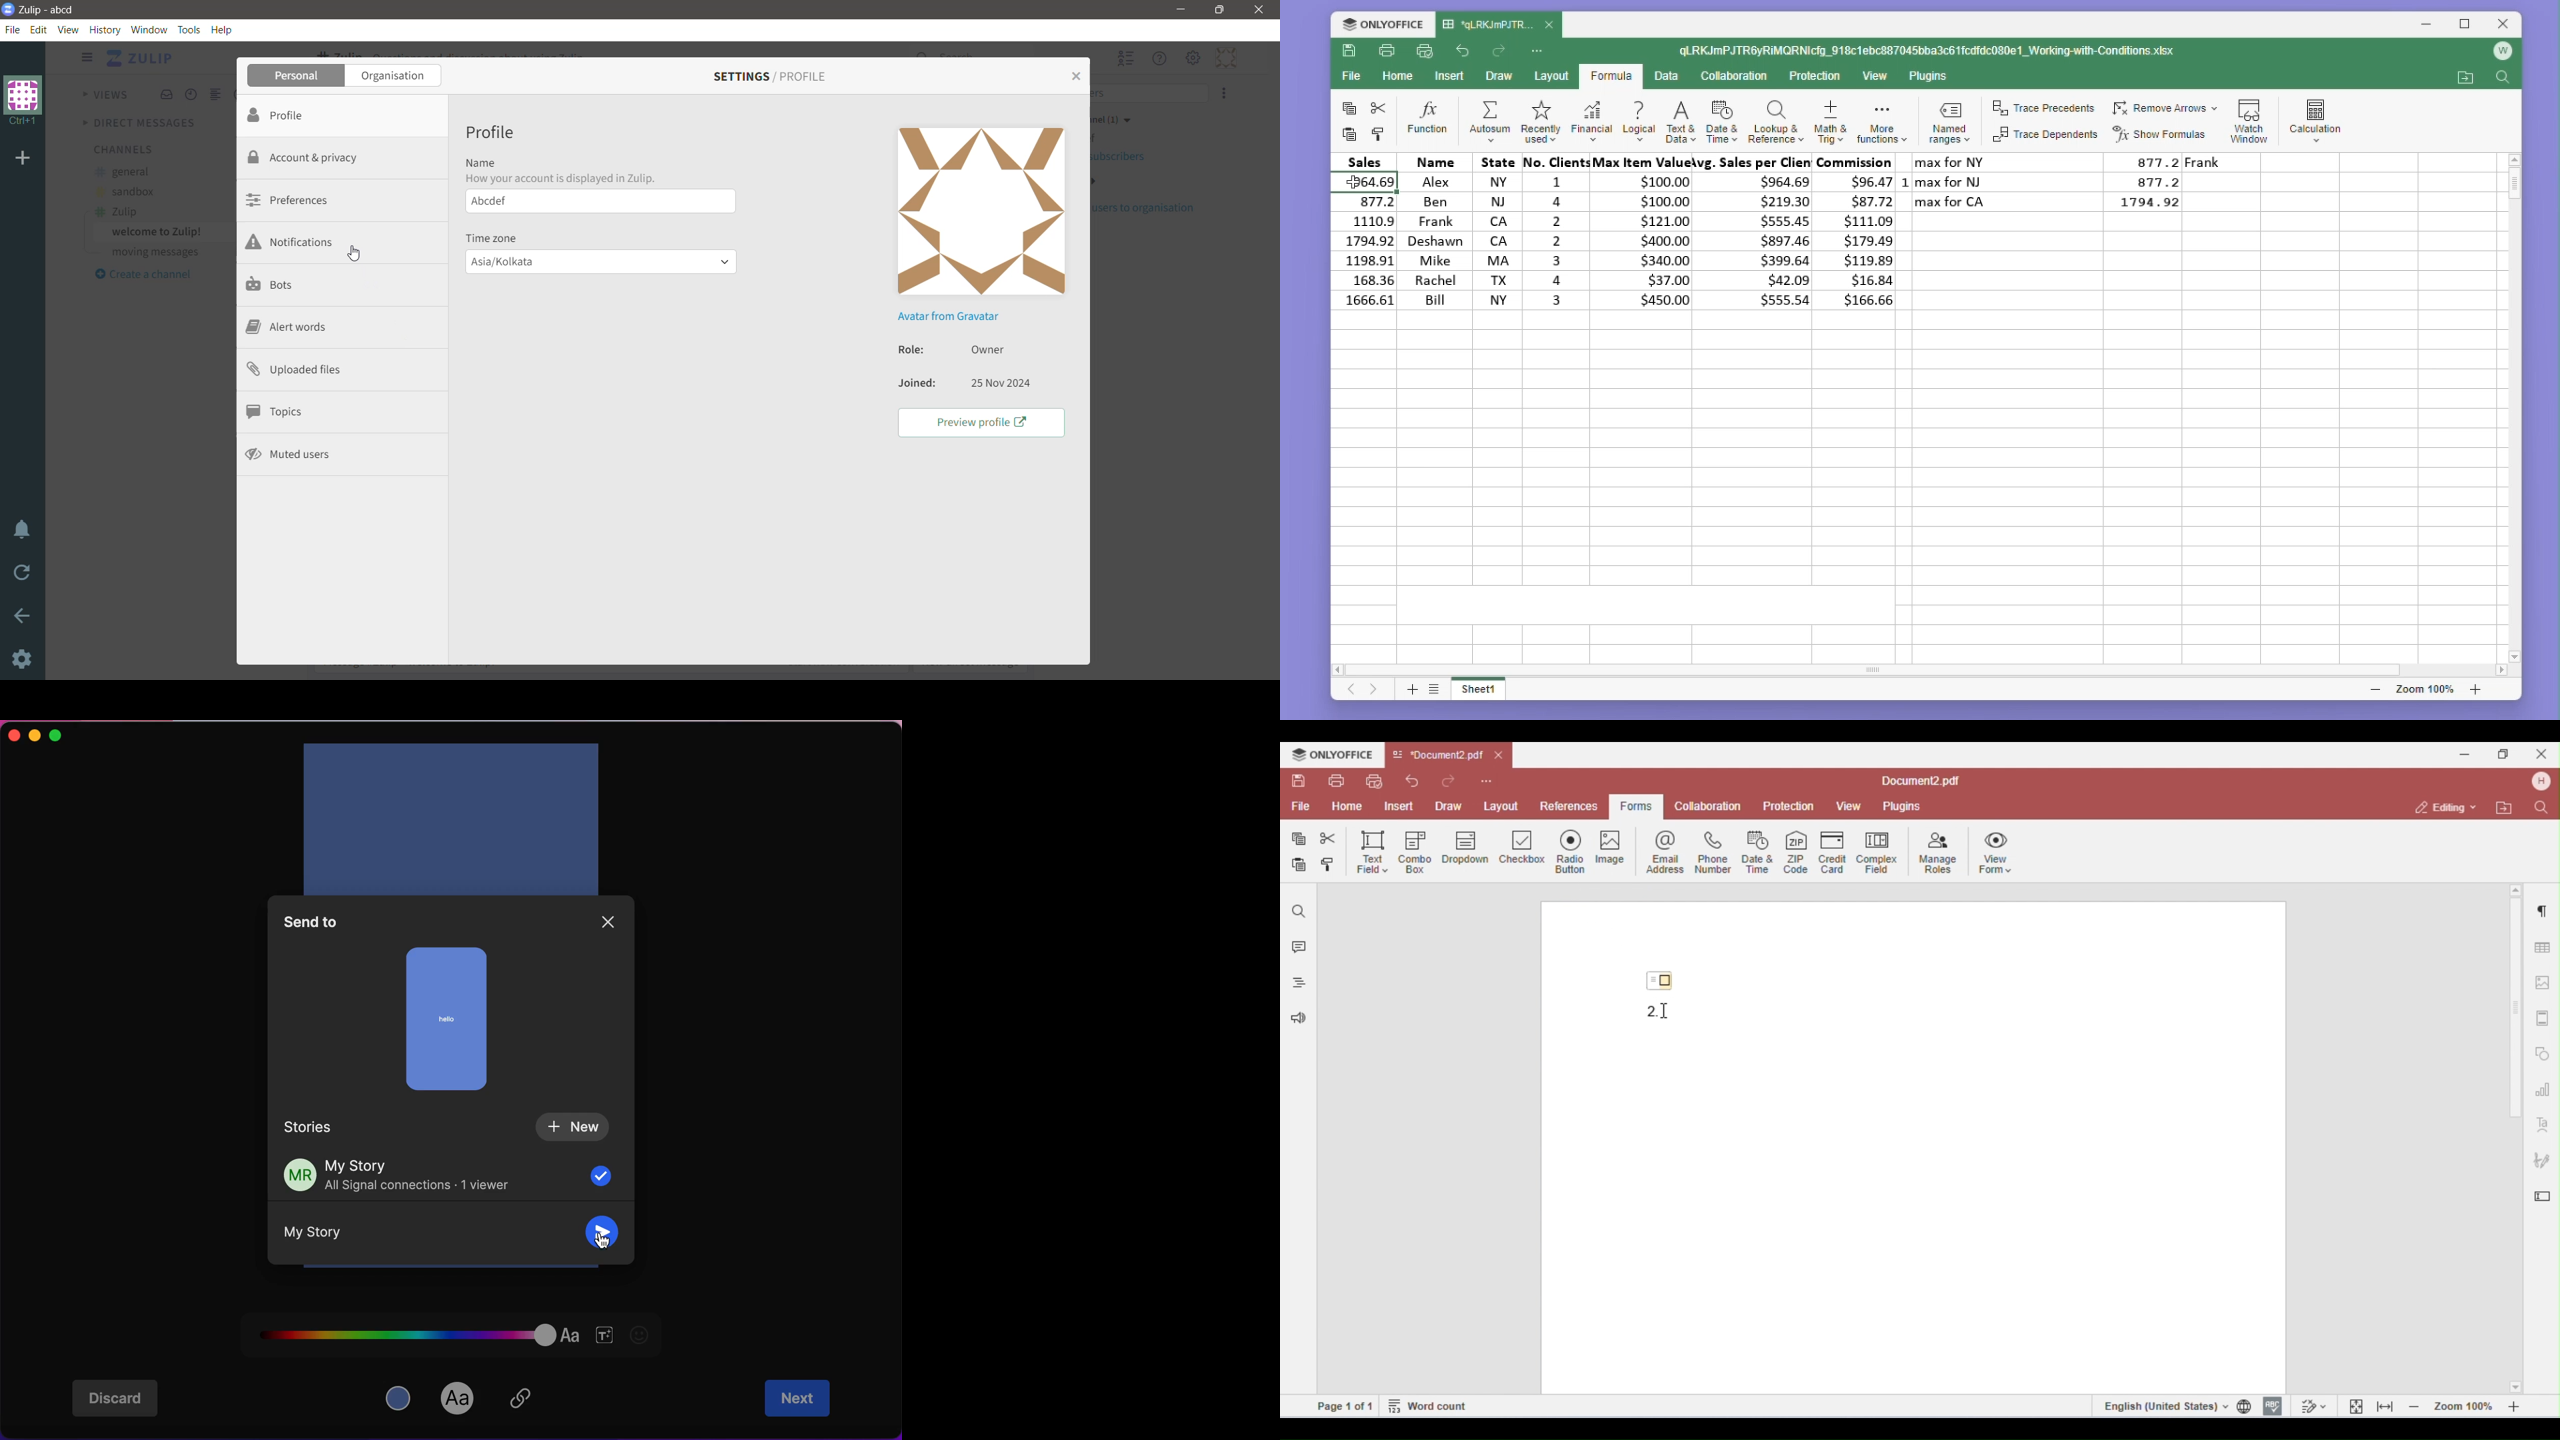  I want to click on Window, so click(149, 29).